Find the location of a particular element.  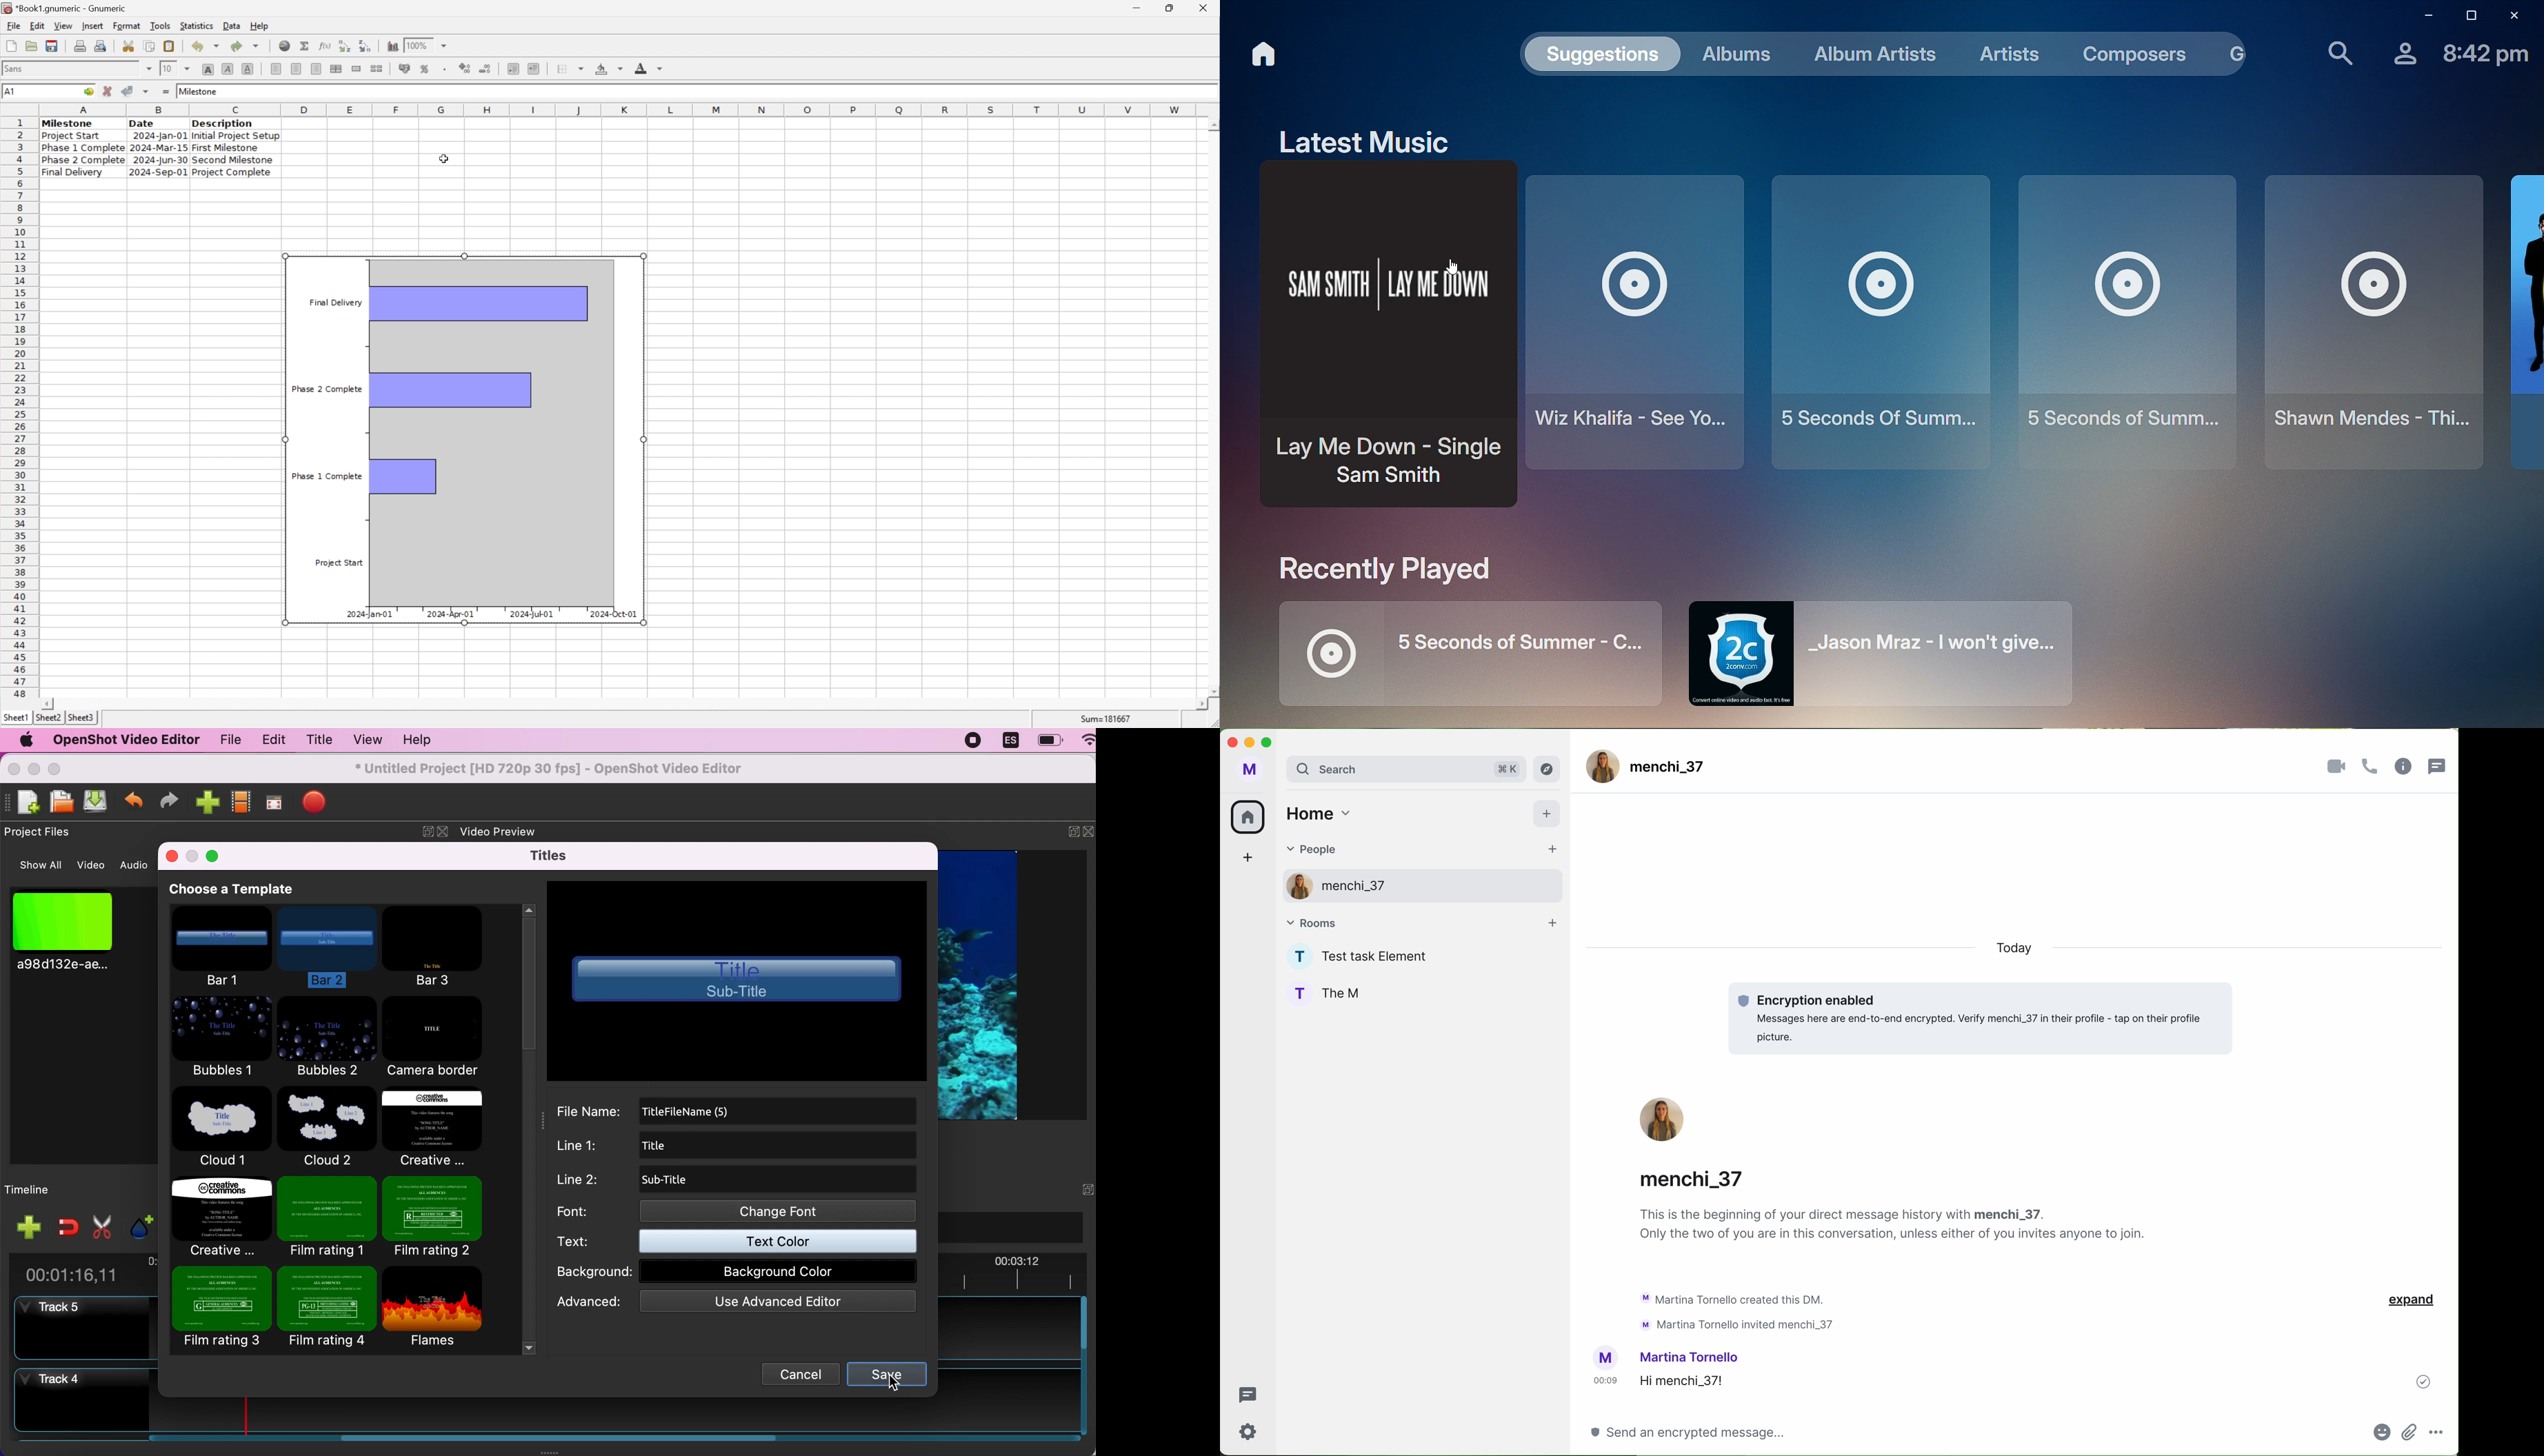

scroll bar is located at coordinates (1084, 1368).